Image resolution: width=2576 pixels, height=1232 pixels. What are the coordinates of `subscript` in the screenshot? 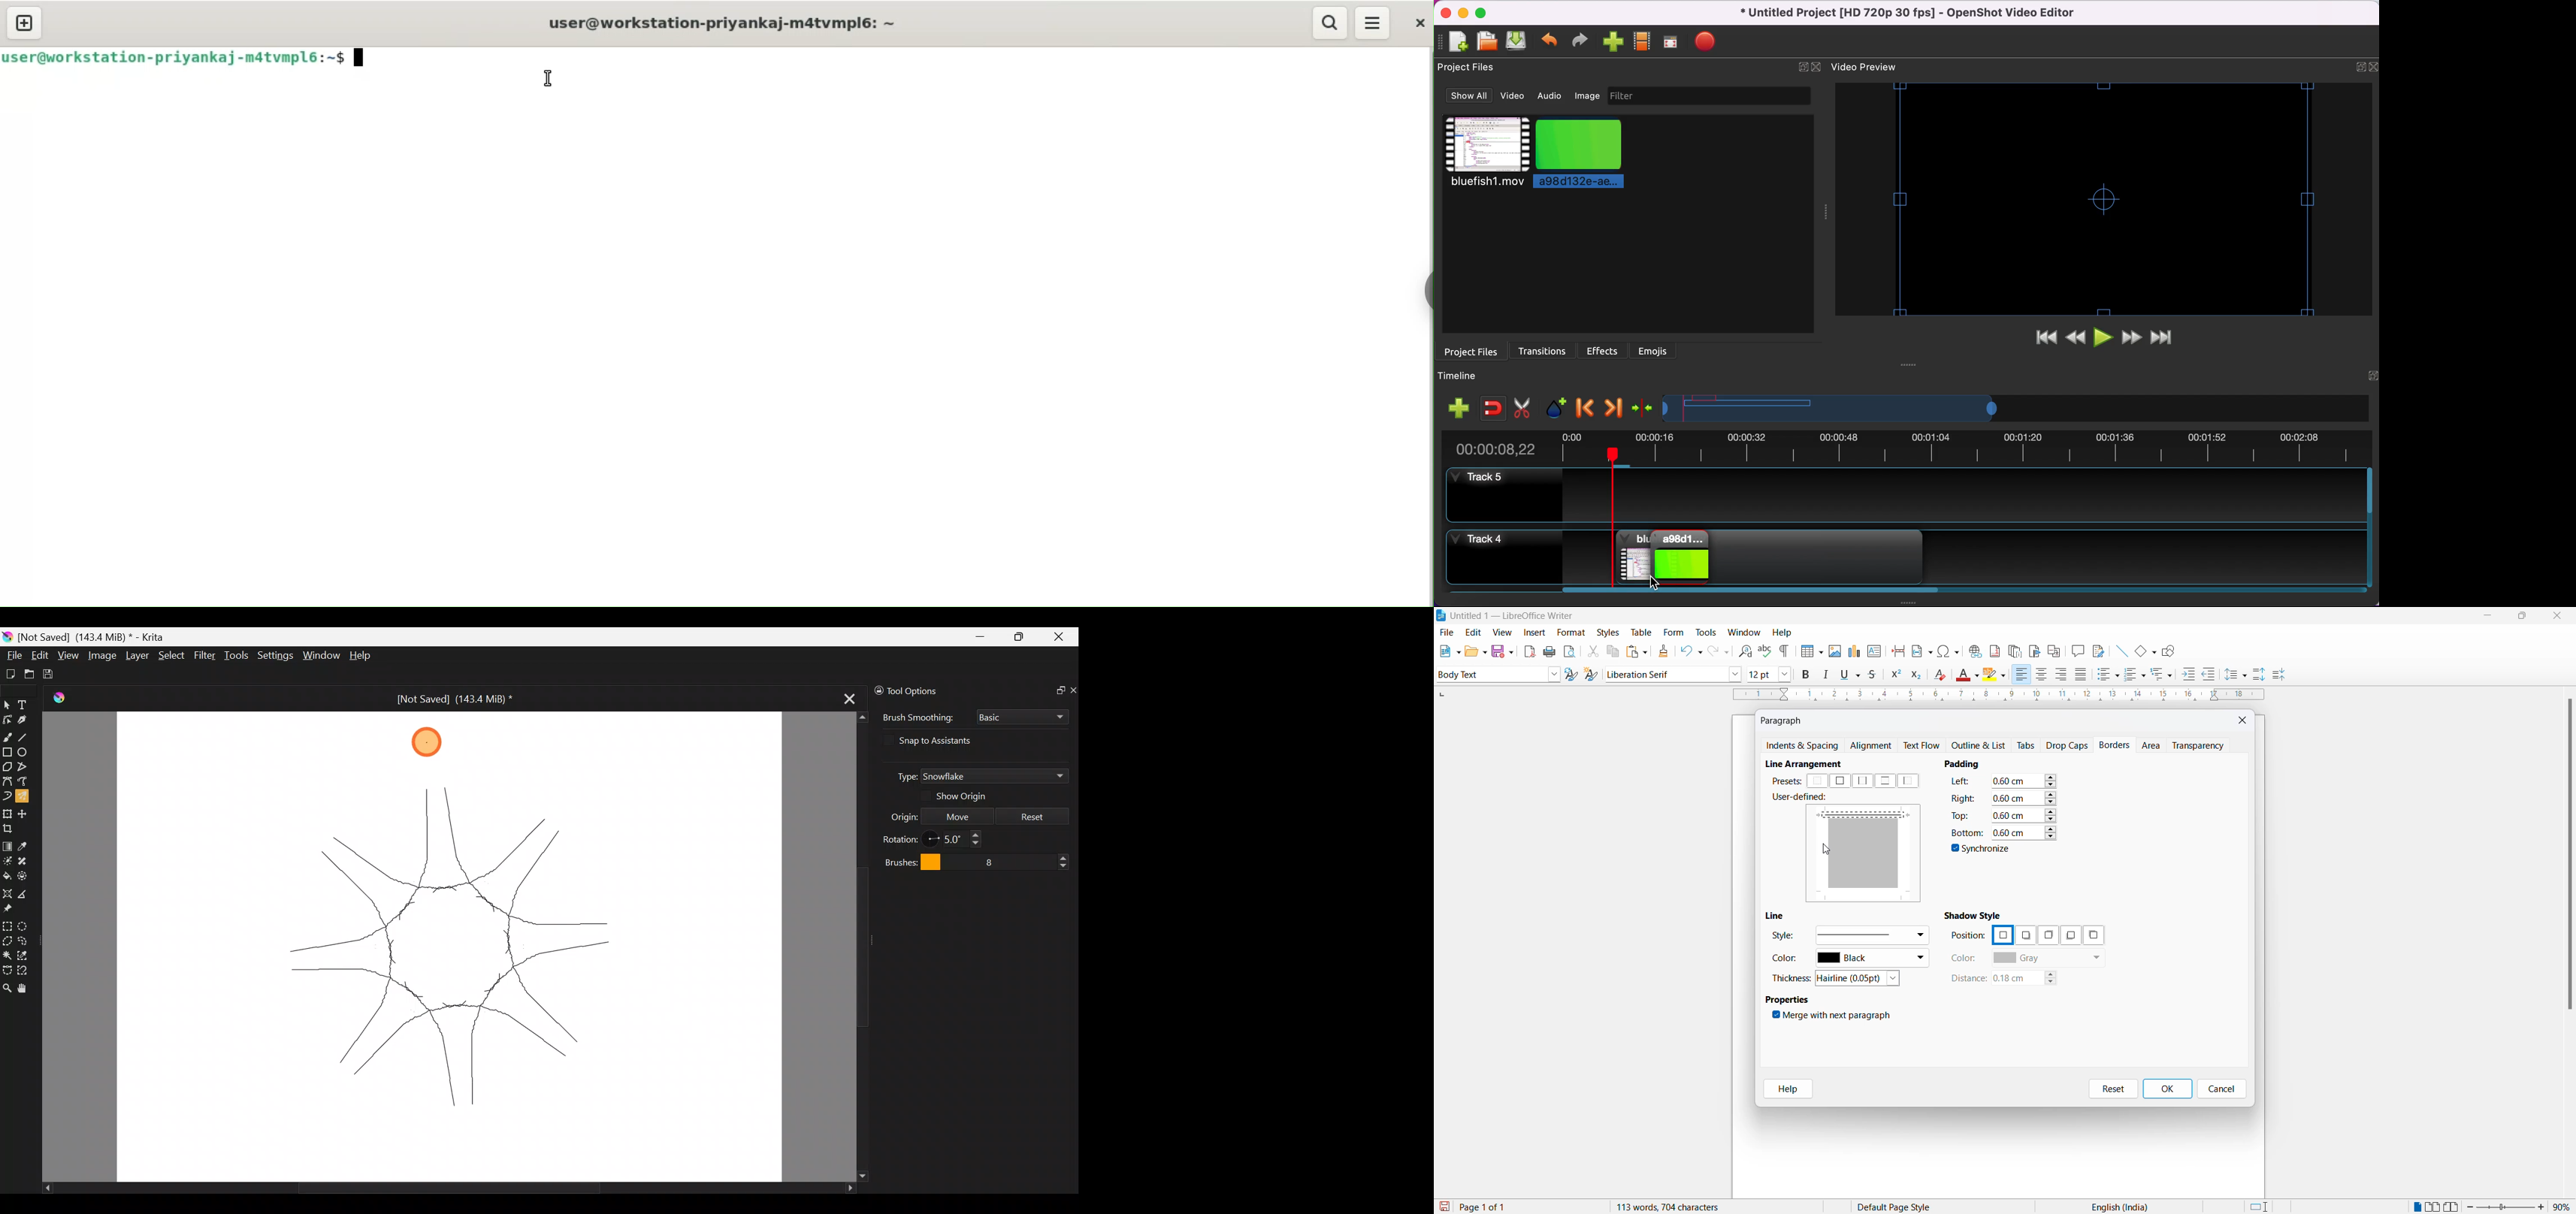 It's located at (1920, 676).